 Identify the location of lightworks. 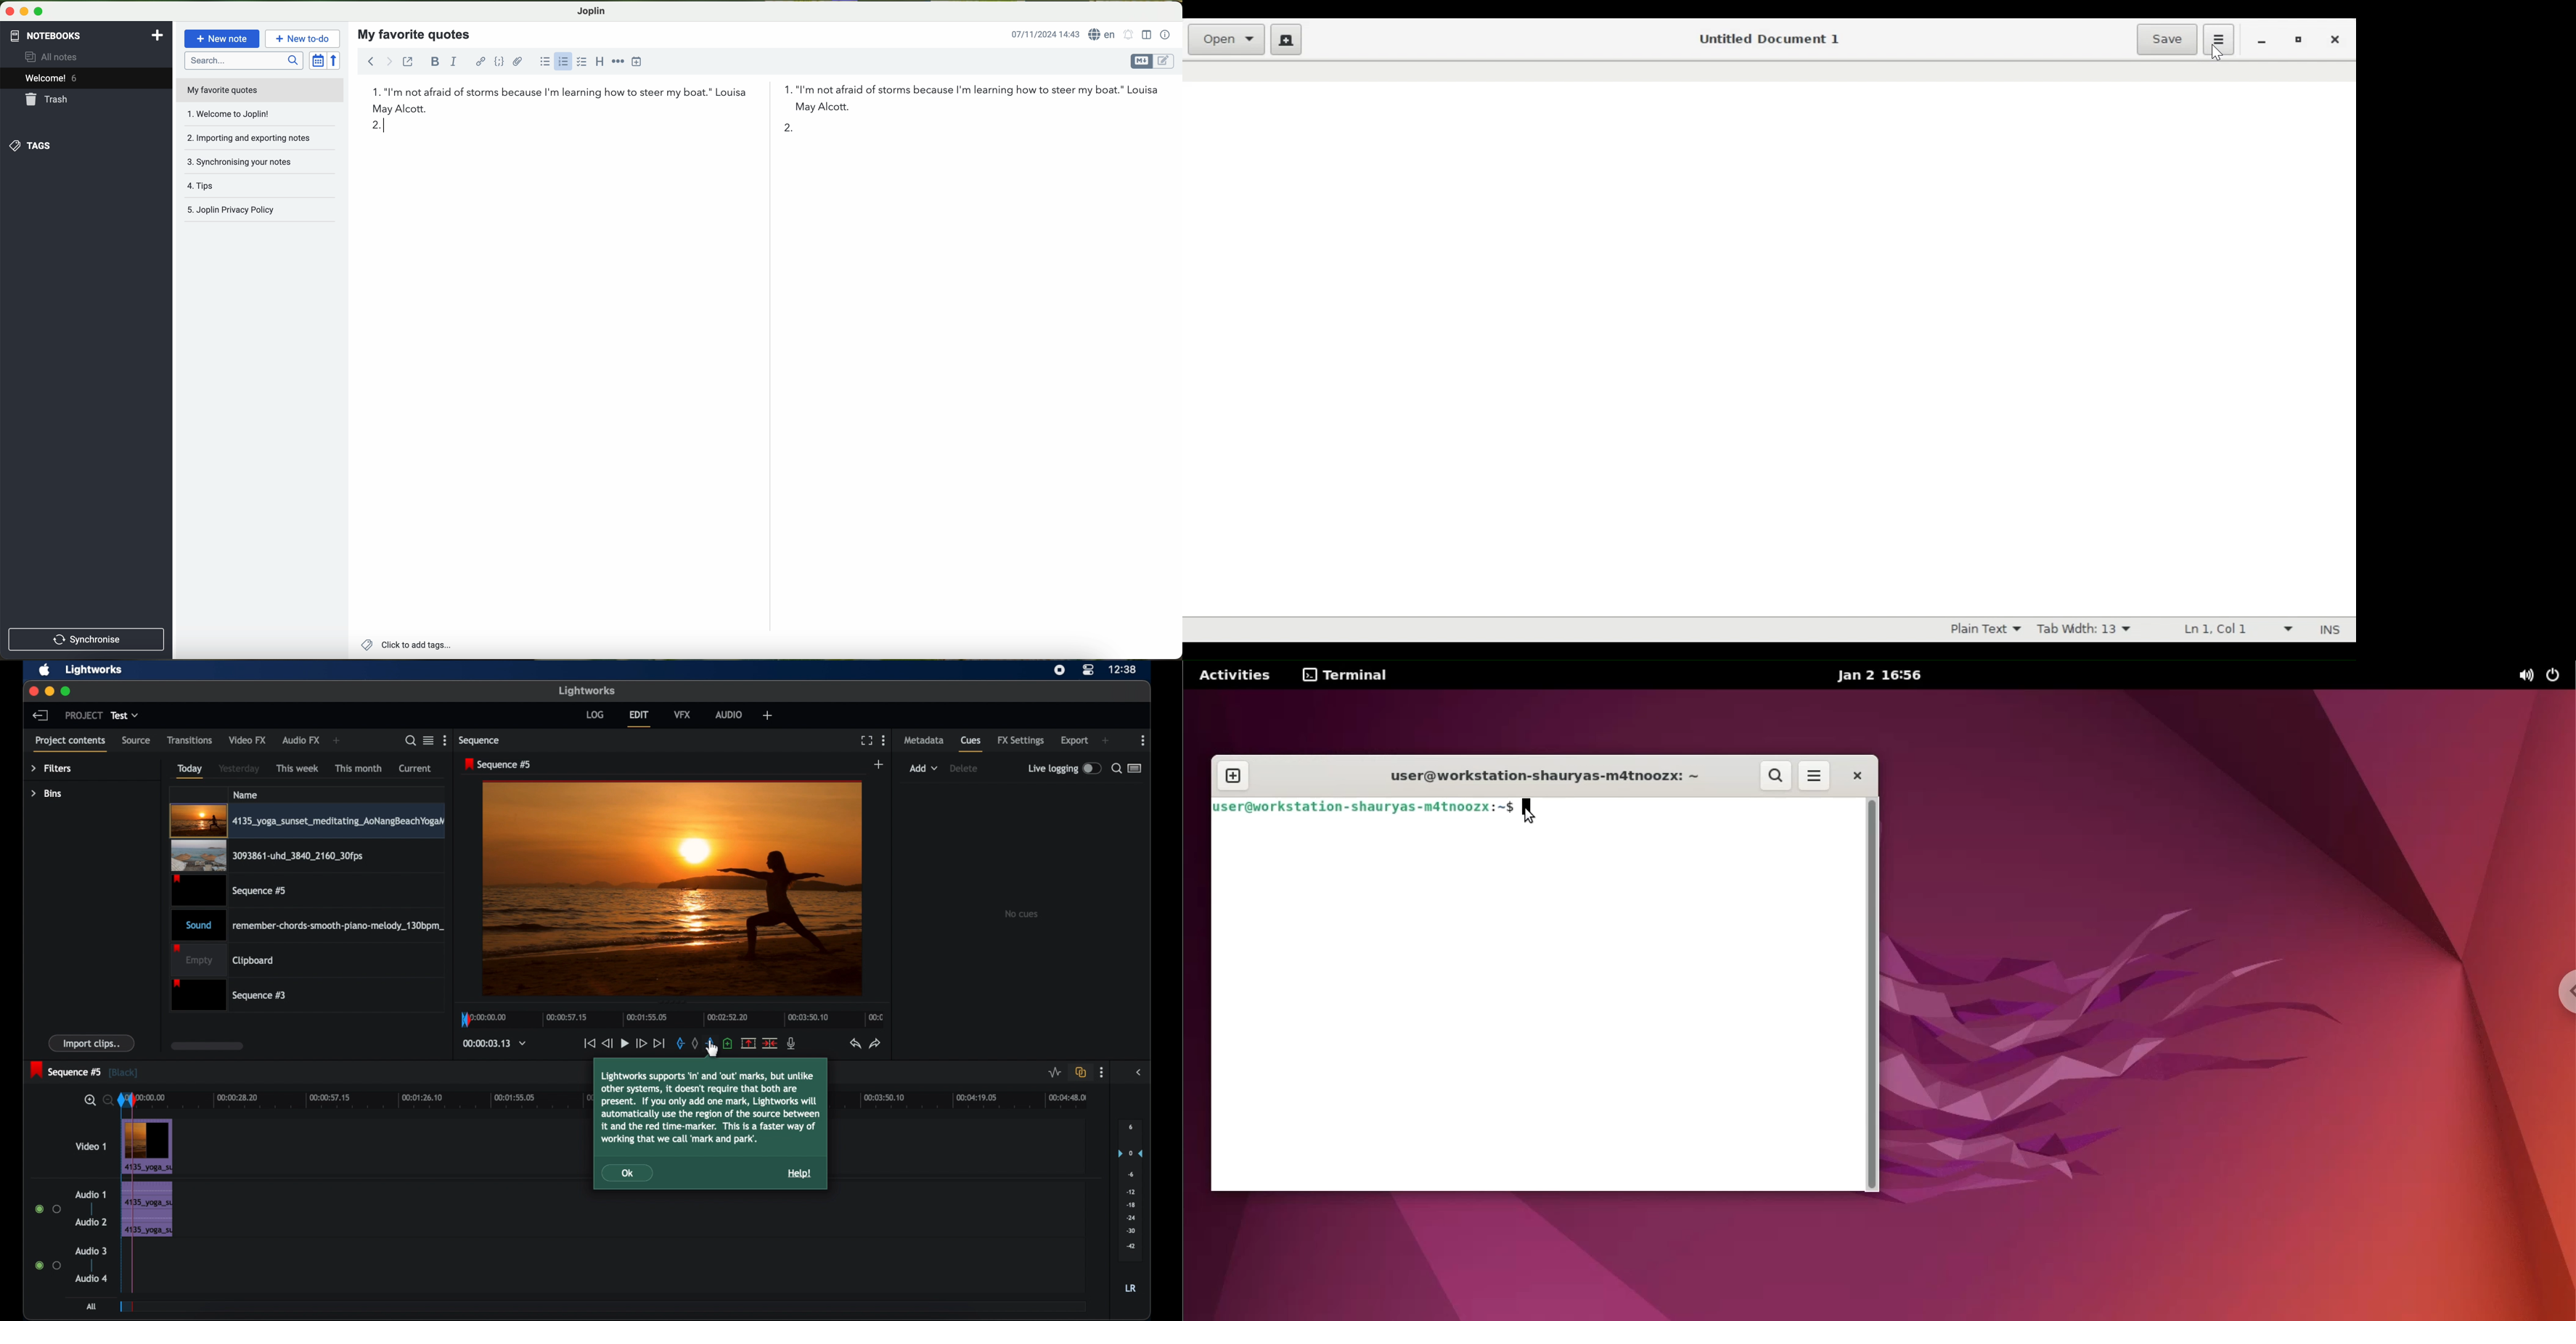
(95, 670).